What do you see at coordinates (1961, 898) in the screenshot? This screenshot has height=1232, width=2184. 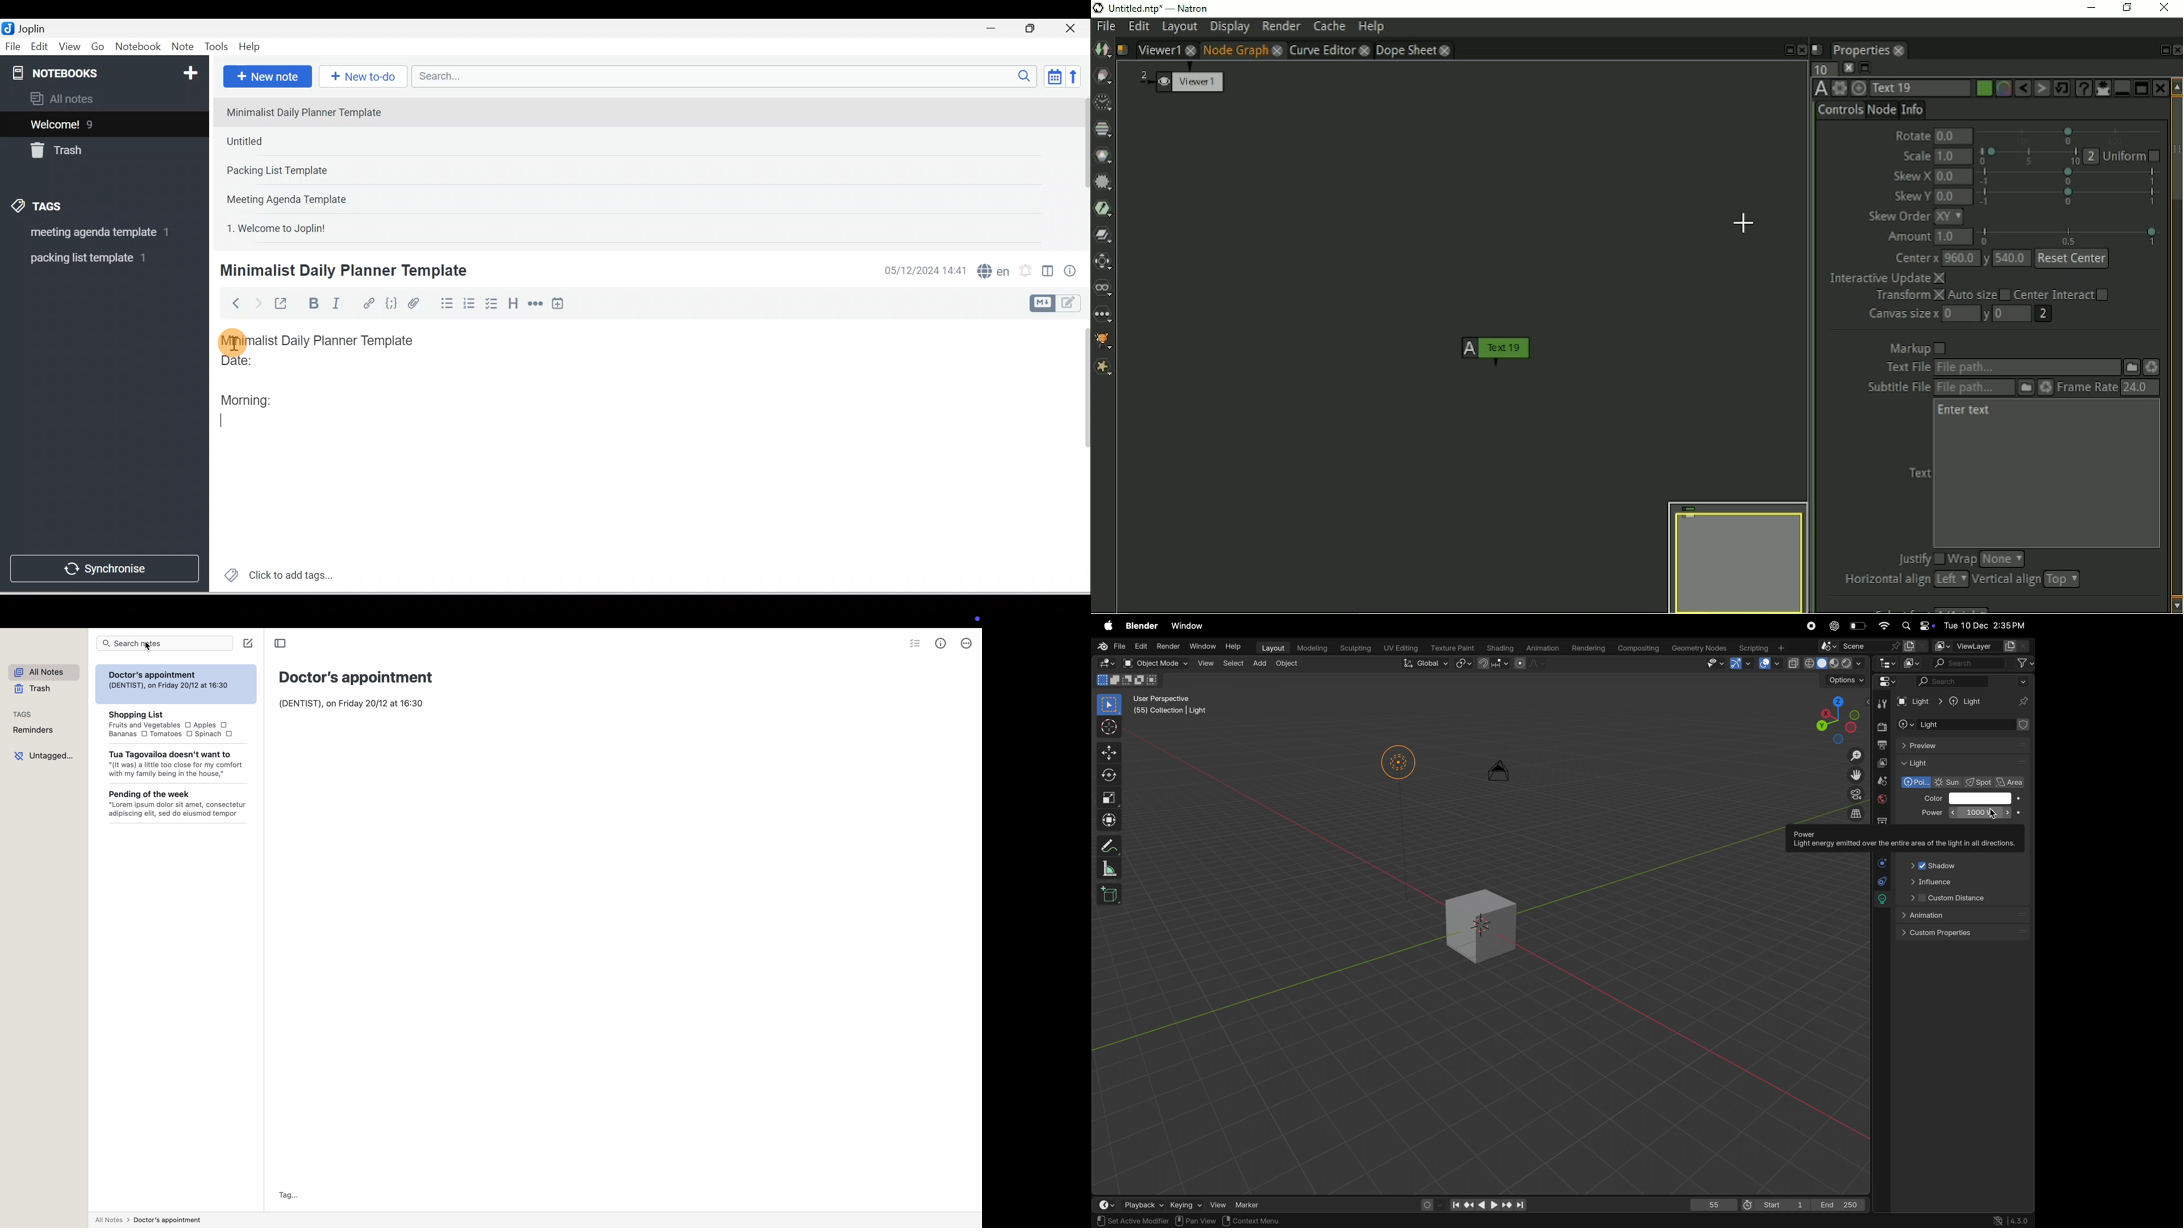 I see `Custom distance` at bounding box center [1961, 898].